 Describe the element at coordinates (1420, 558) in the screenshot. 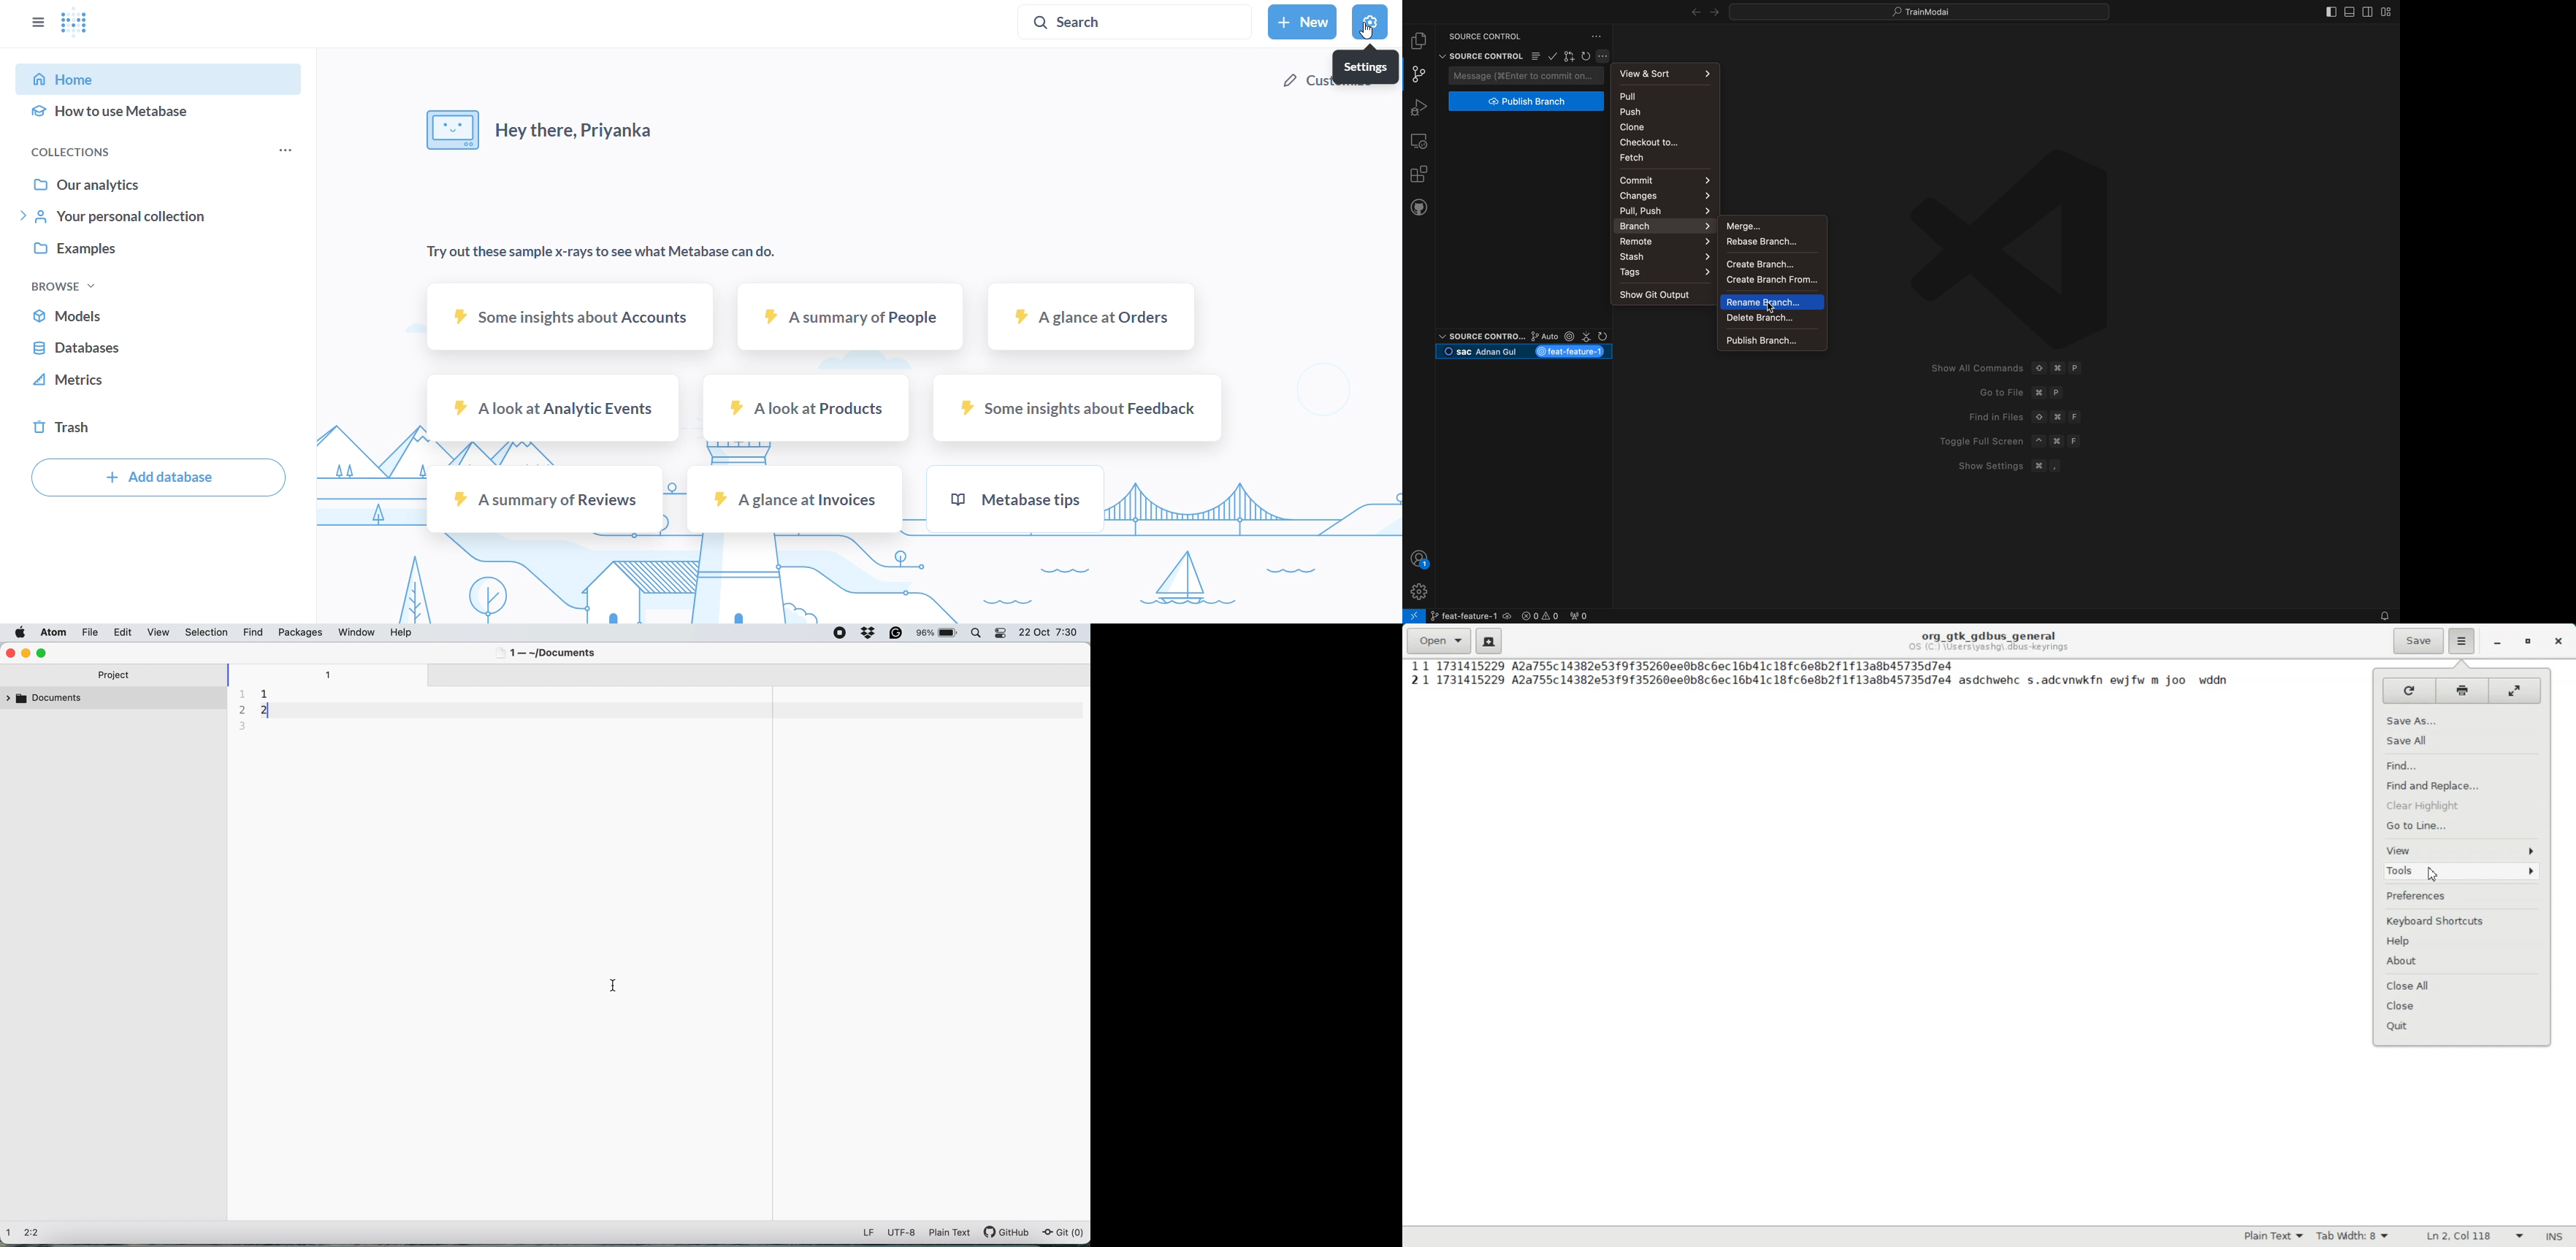

I see `profile` at that location.